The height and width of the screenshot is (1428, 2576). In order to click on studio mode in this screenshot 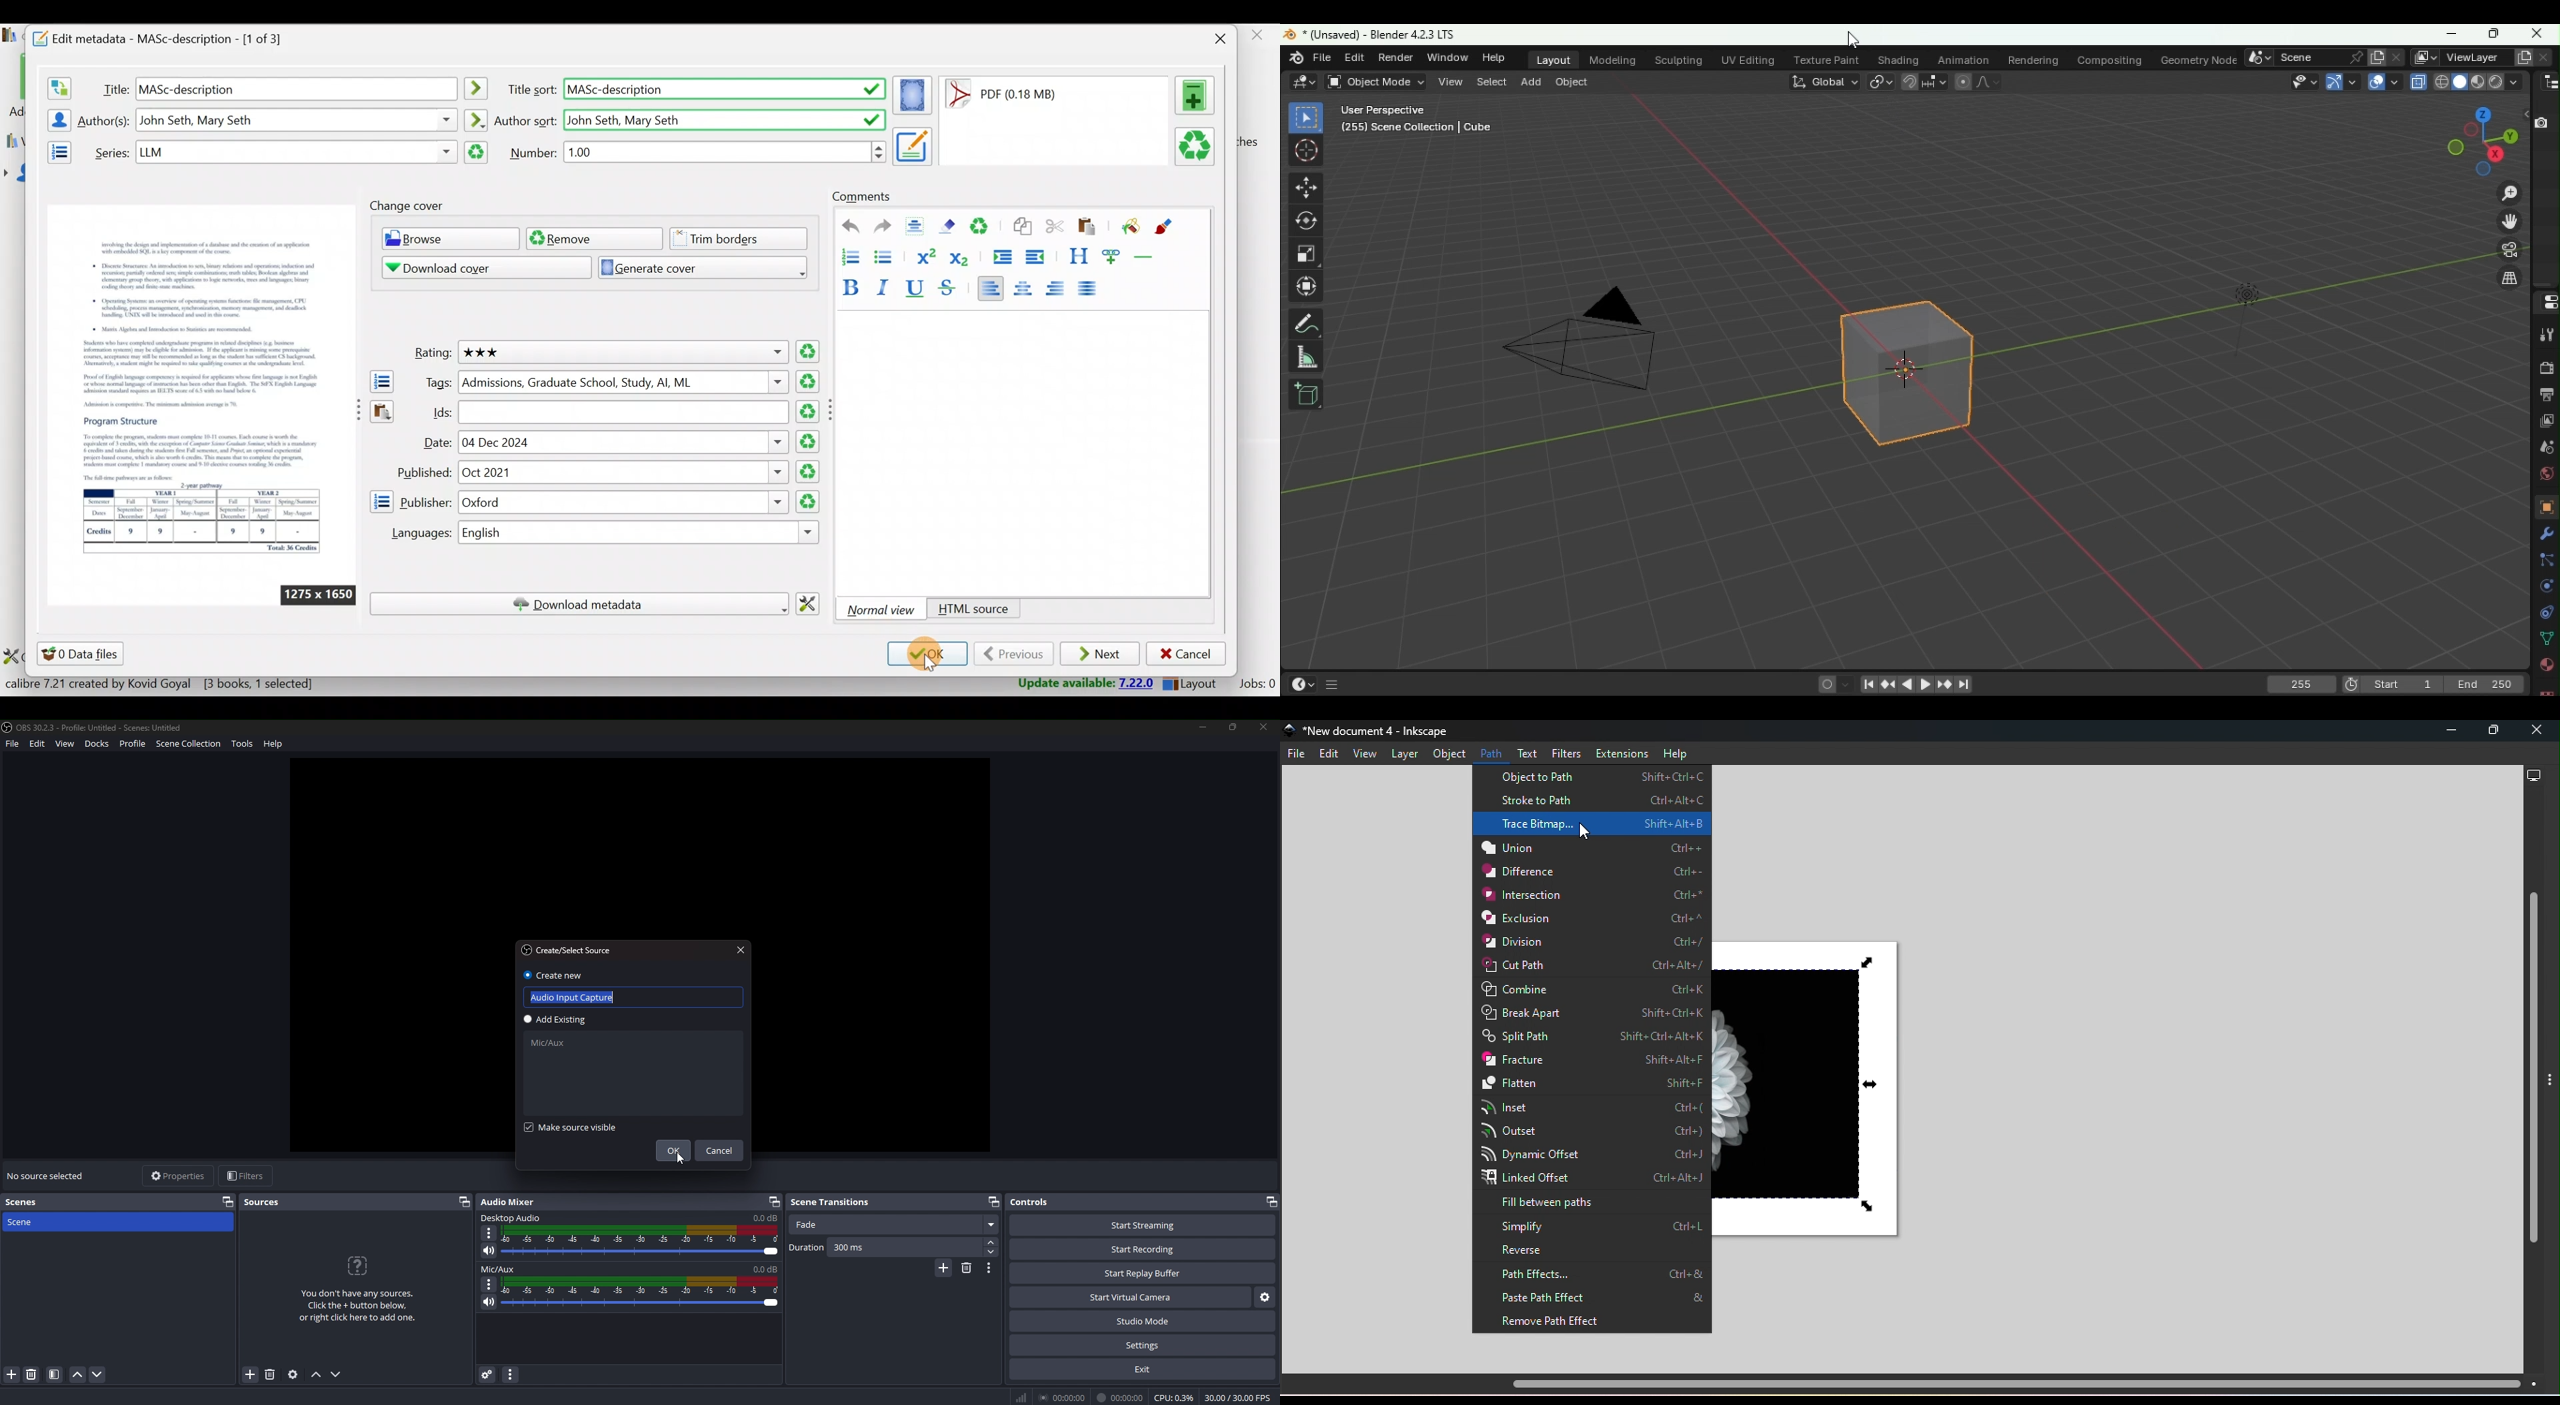, I will do `click(1143, 1322)`.